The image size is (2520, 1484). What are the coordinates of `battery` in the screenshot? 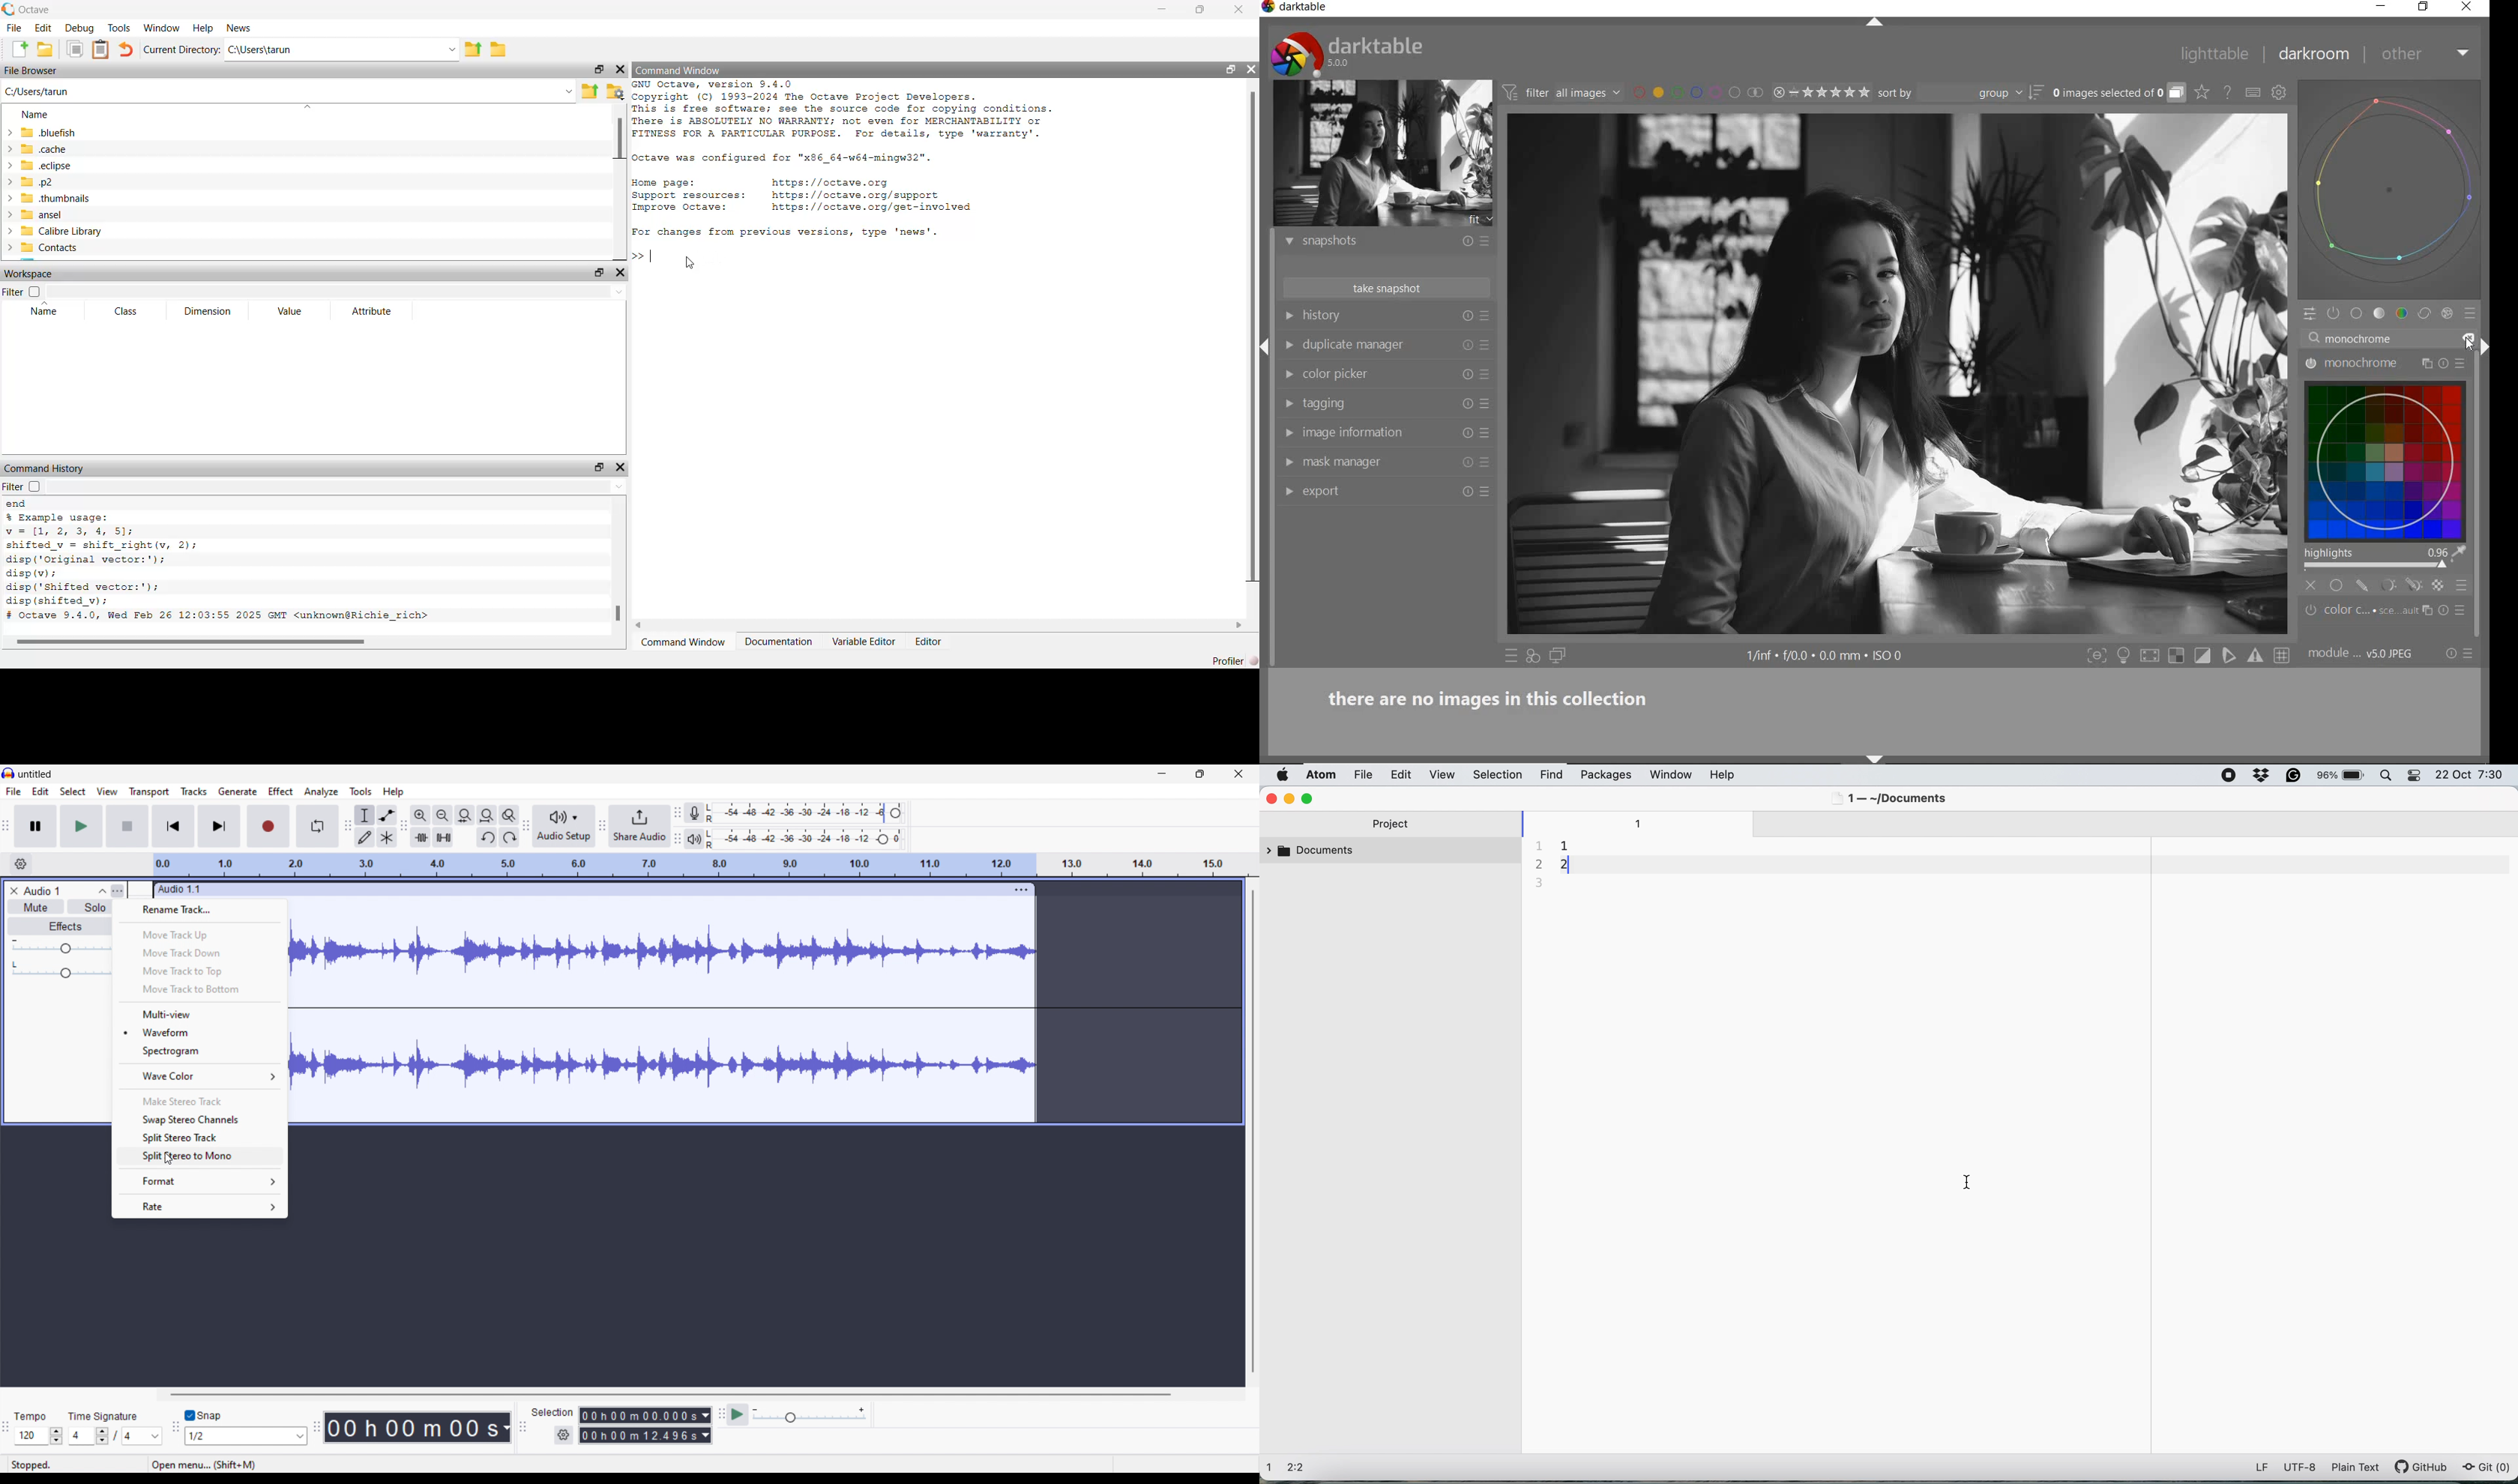 It's located at (2339, 777).